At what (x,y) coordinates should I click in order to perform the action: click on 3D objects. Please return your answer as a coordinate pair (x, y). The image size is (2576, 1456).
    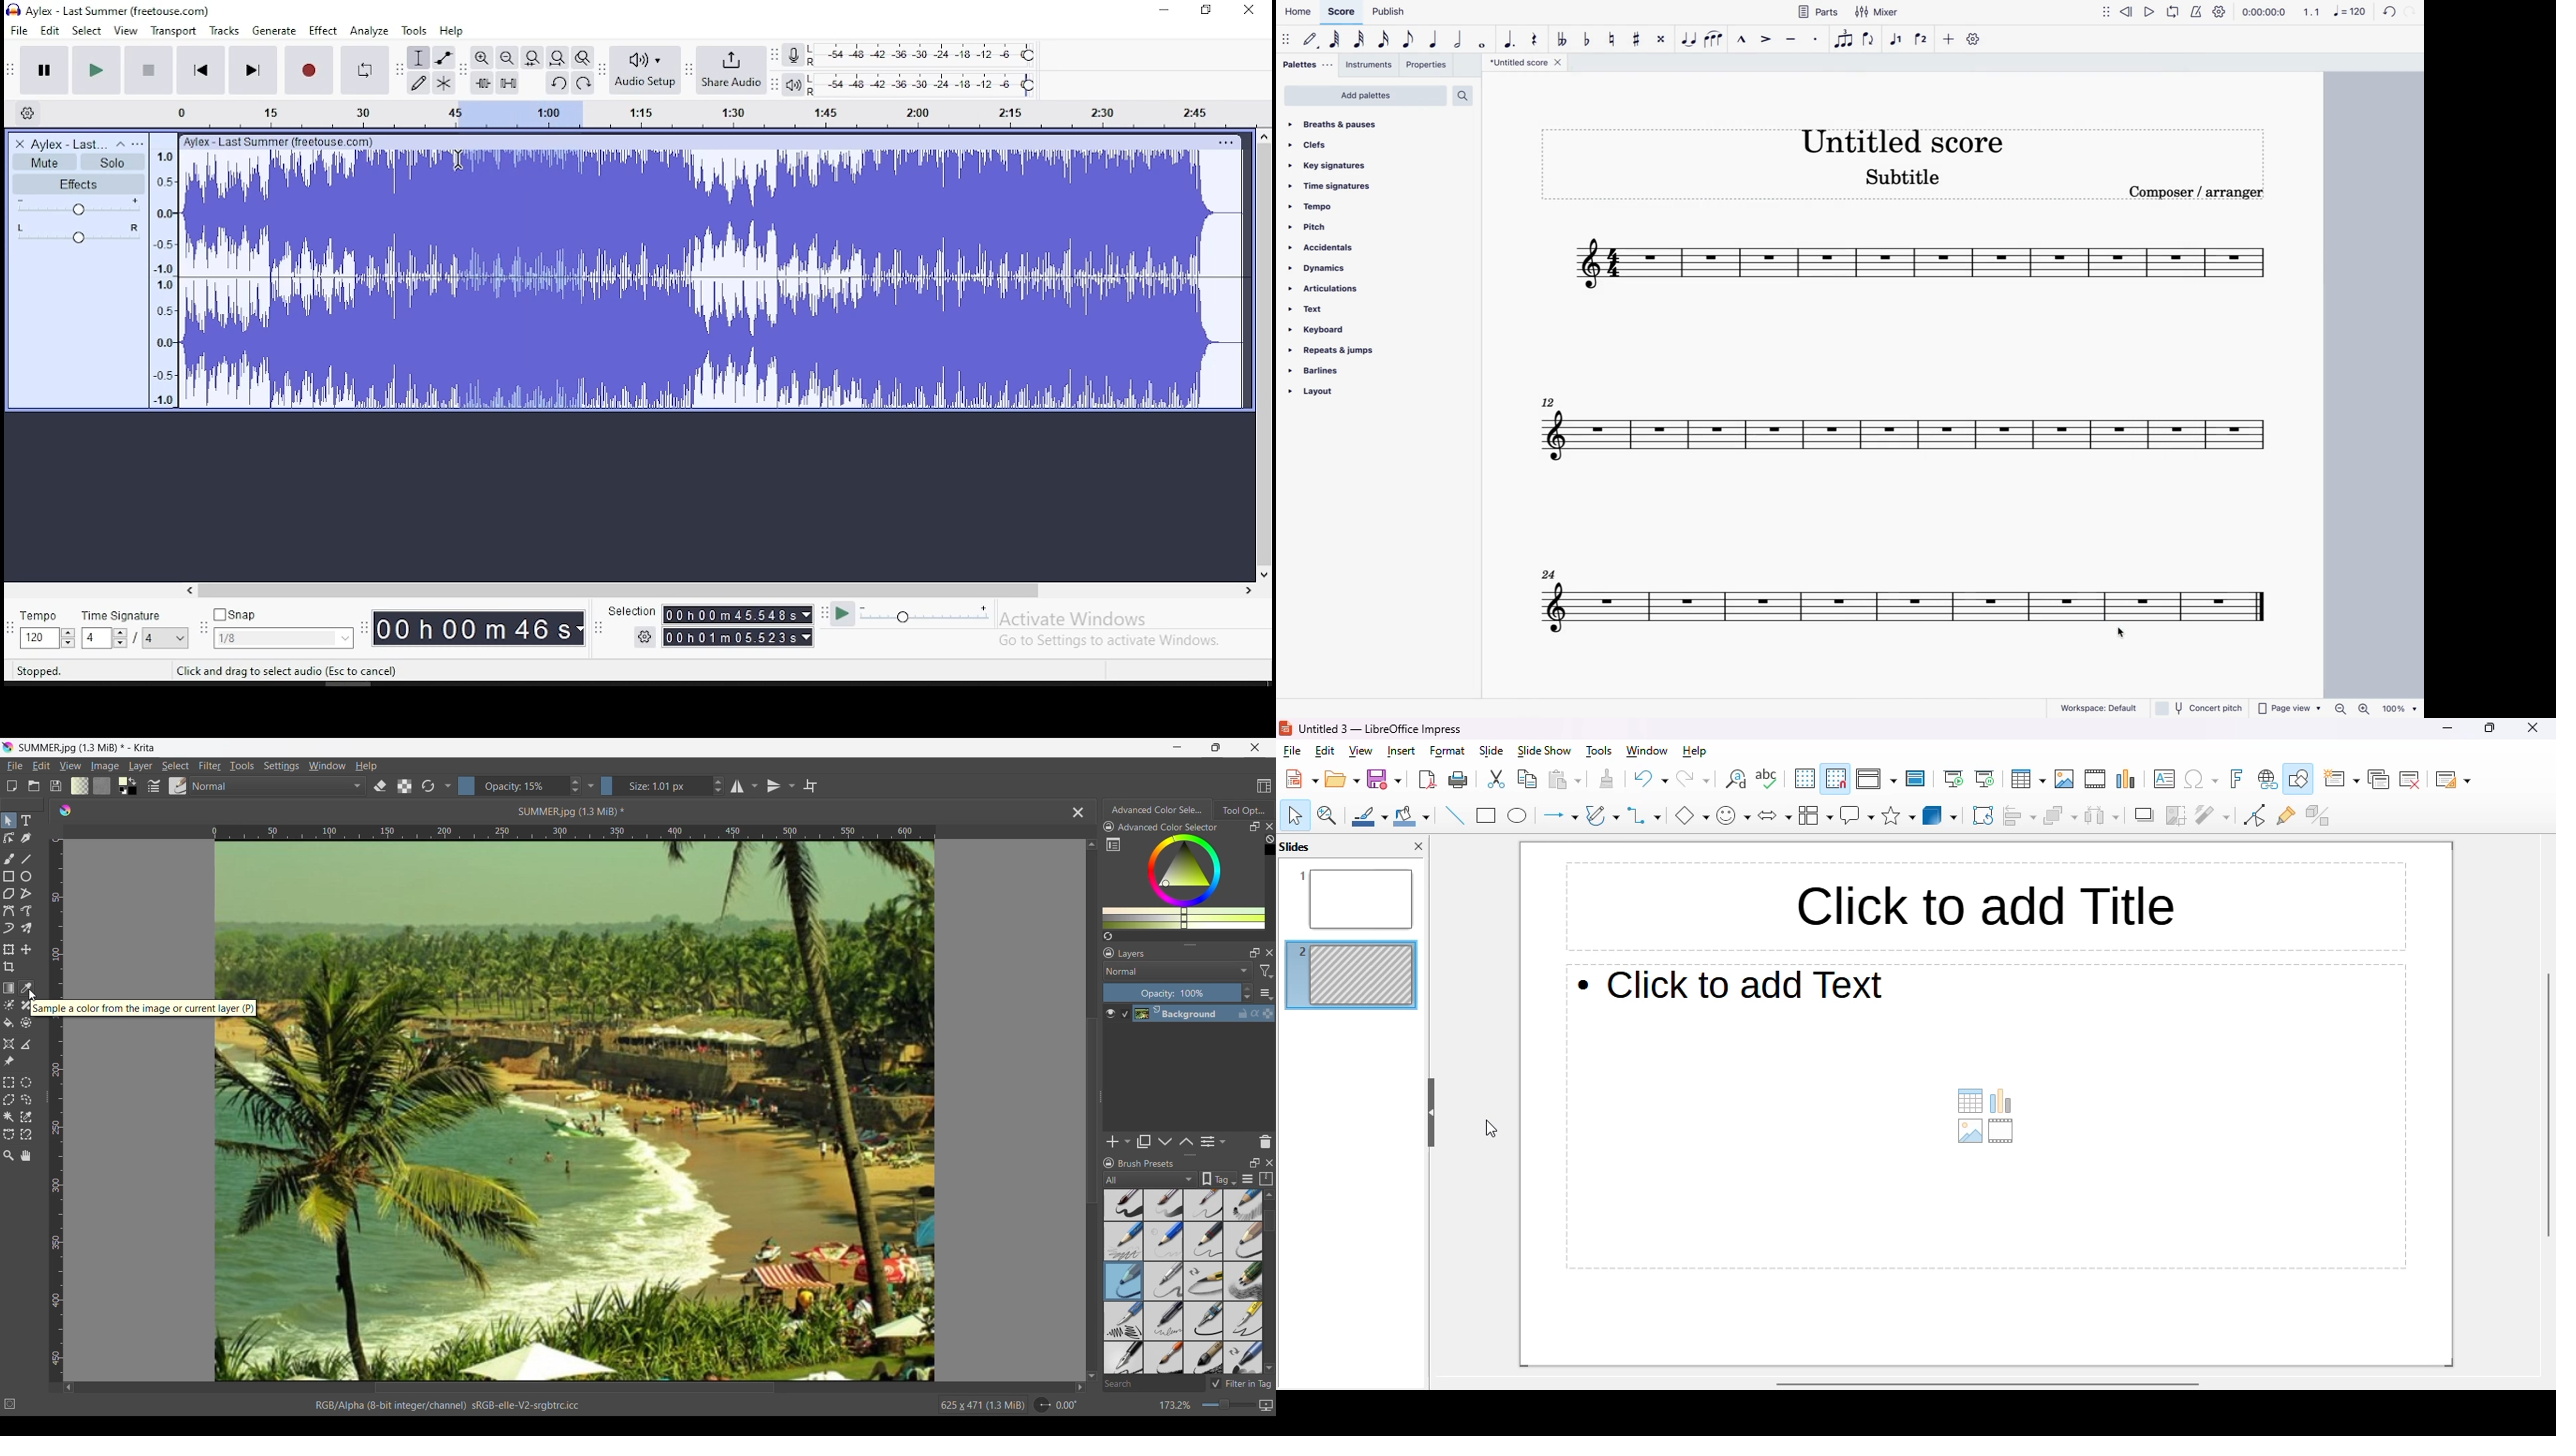
    Looking at the image, I should click on (1940, 815).